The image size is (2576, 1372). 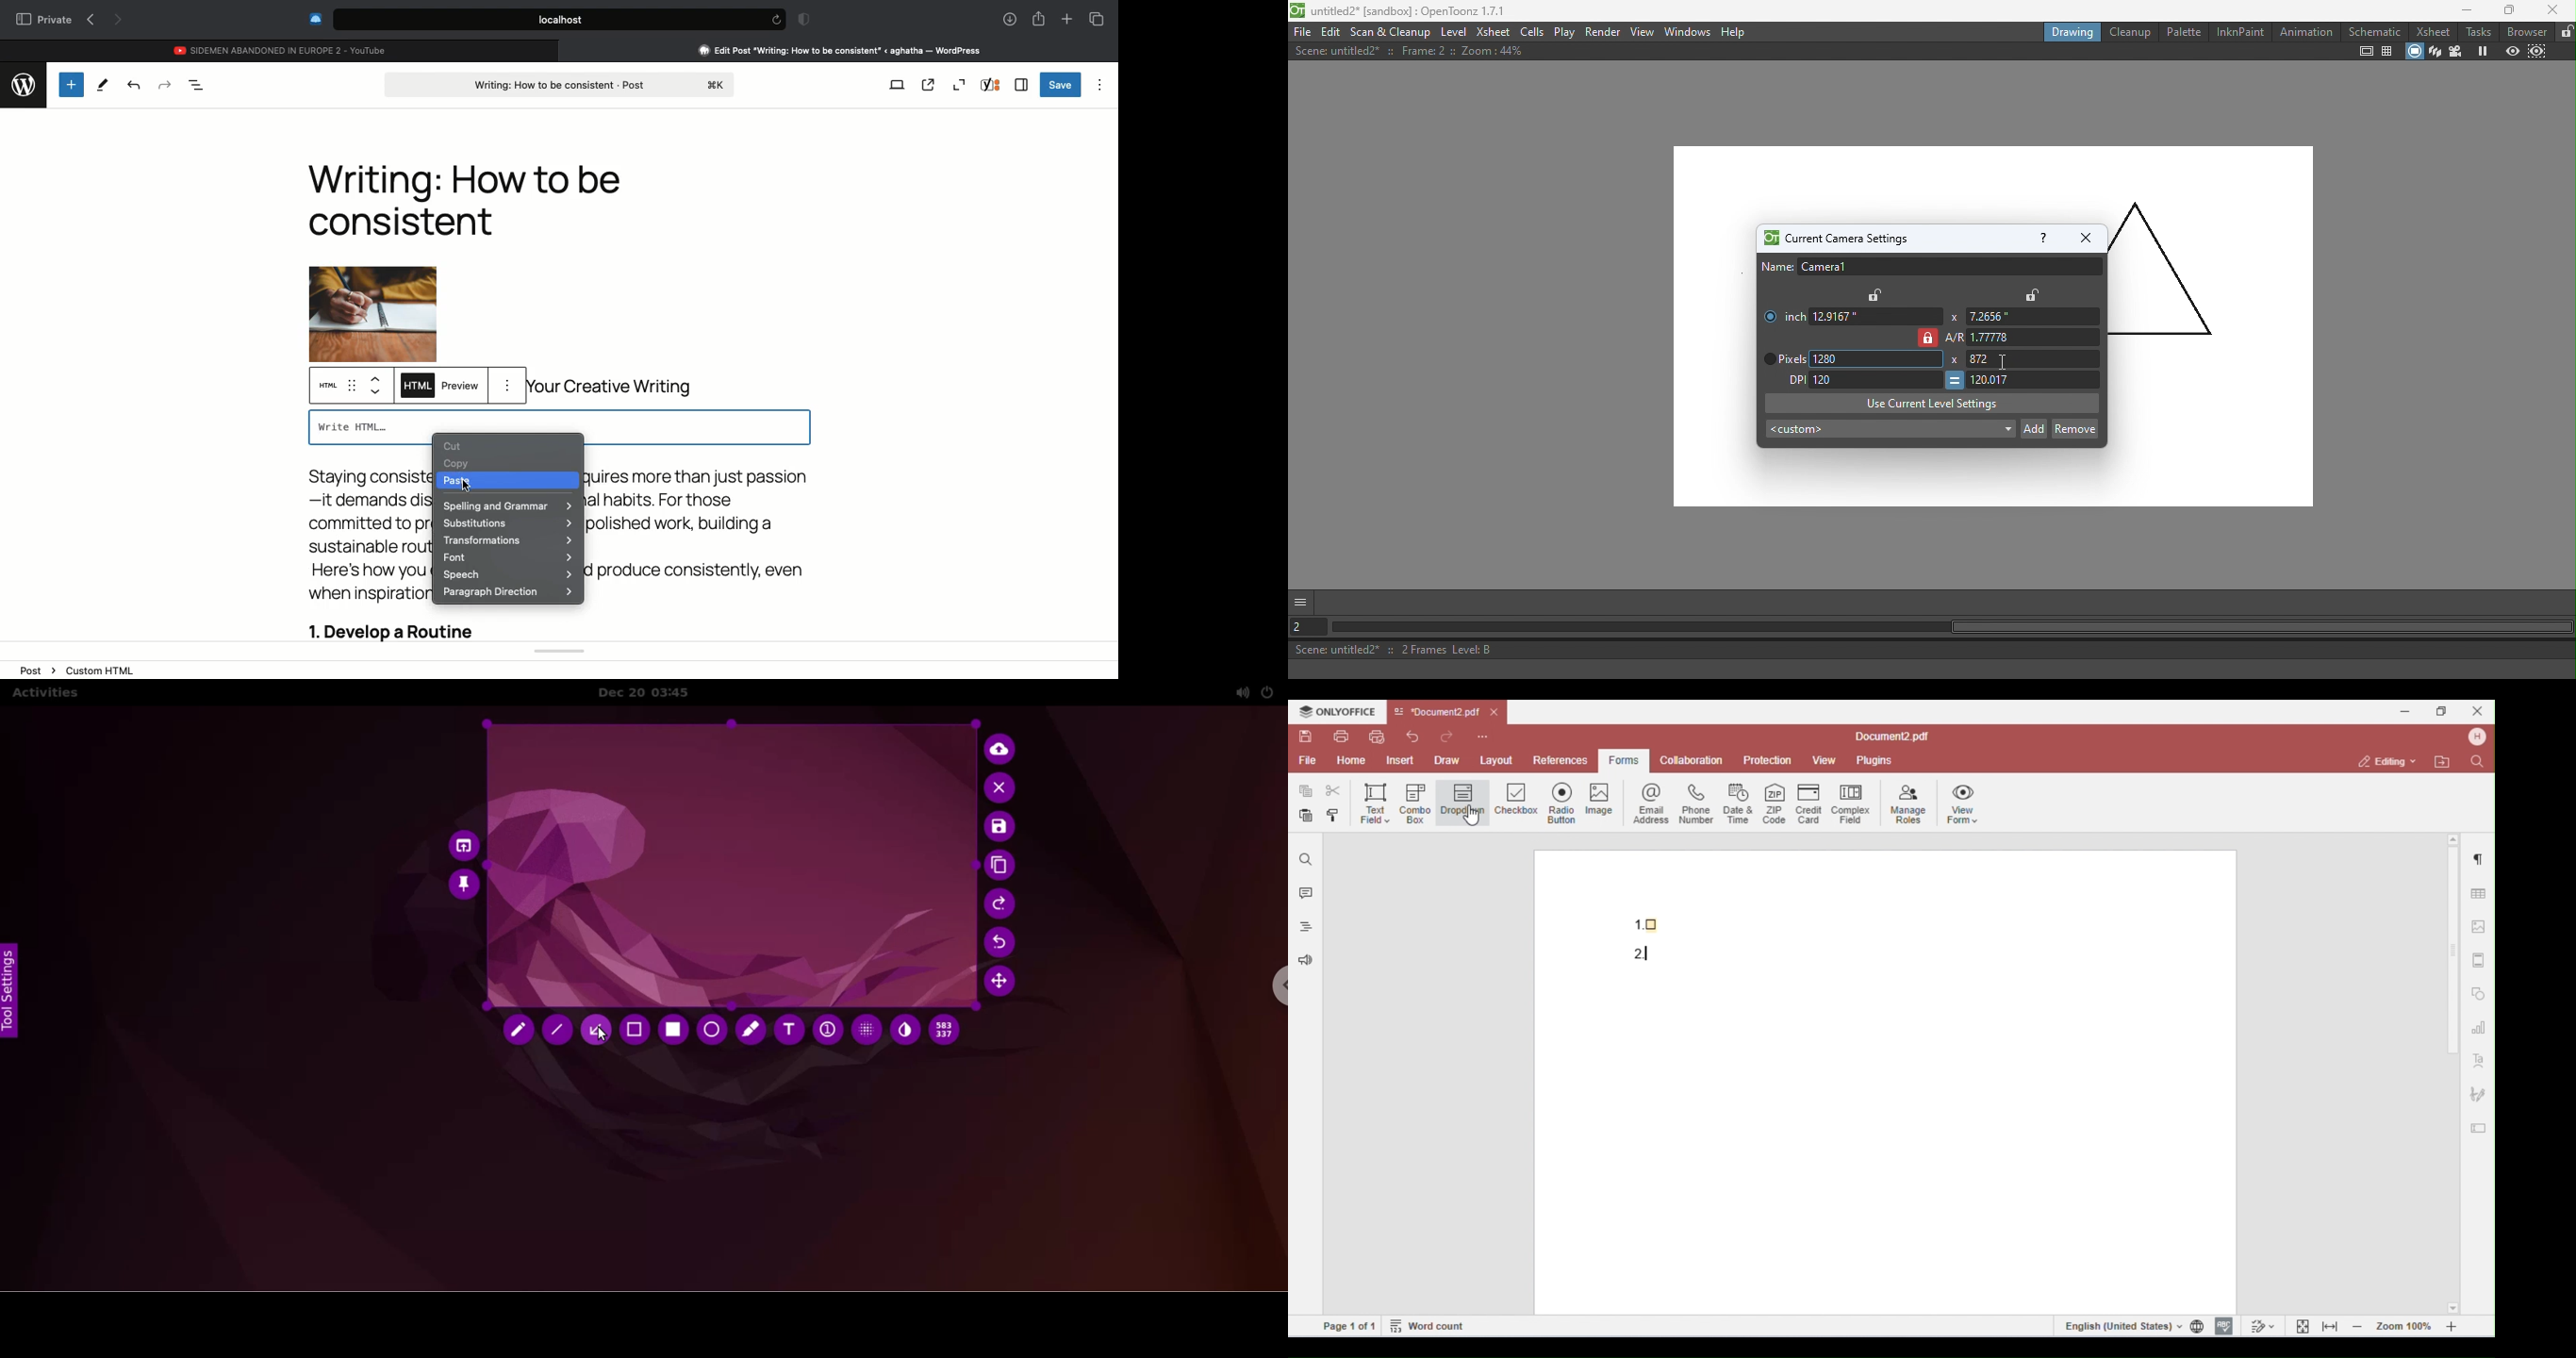 What do you see at coordinates (775, 19) in the screenshot?
I see `refresh` at bounding box center [775, 19].